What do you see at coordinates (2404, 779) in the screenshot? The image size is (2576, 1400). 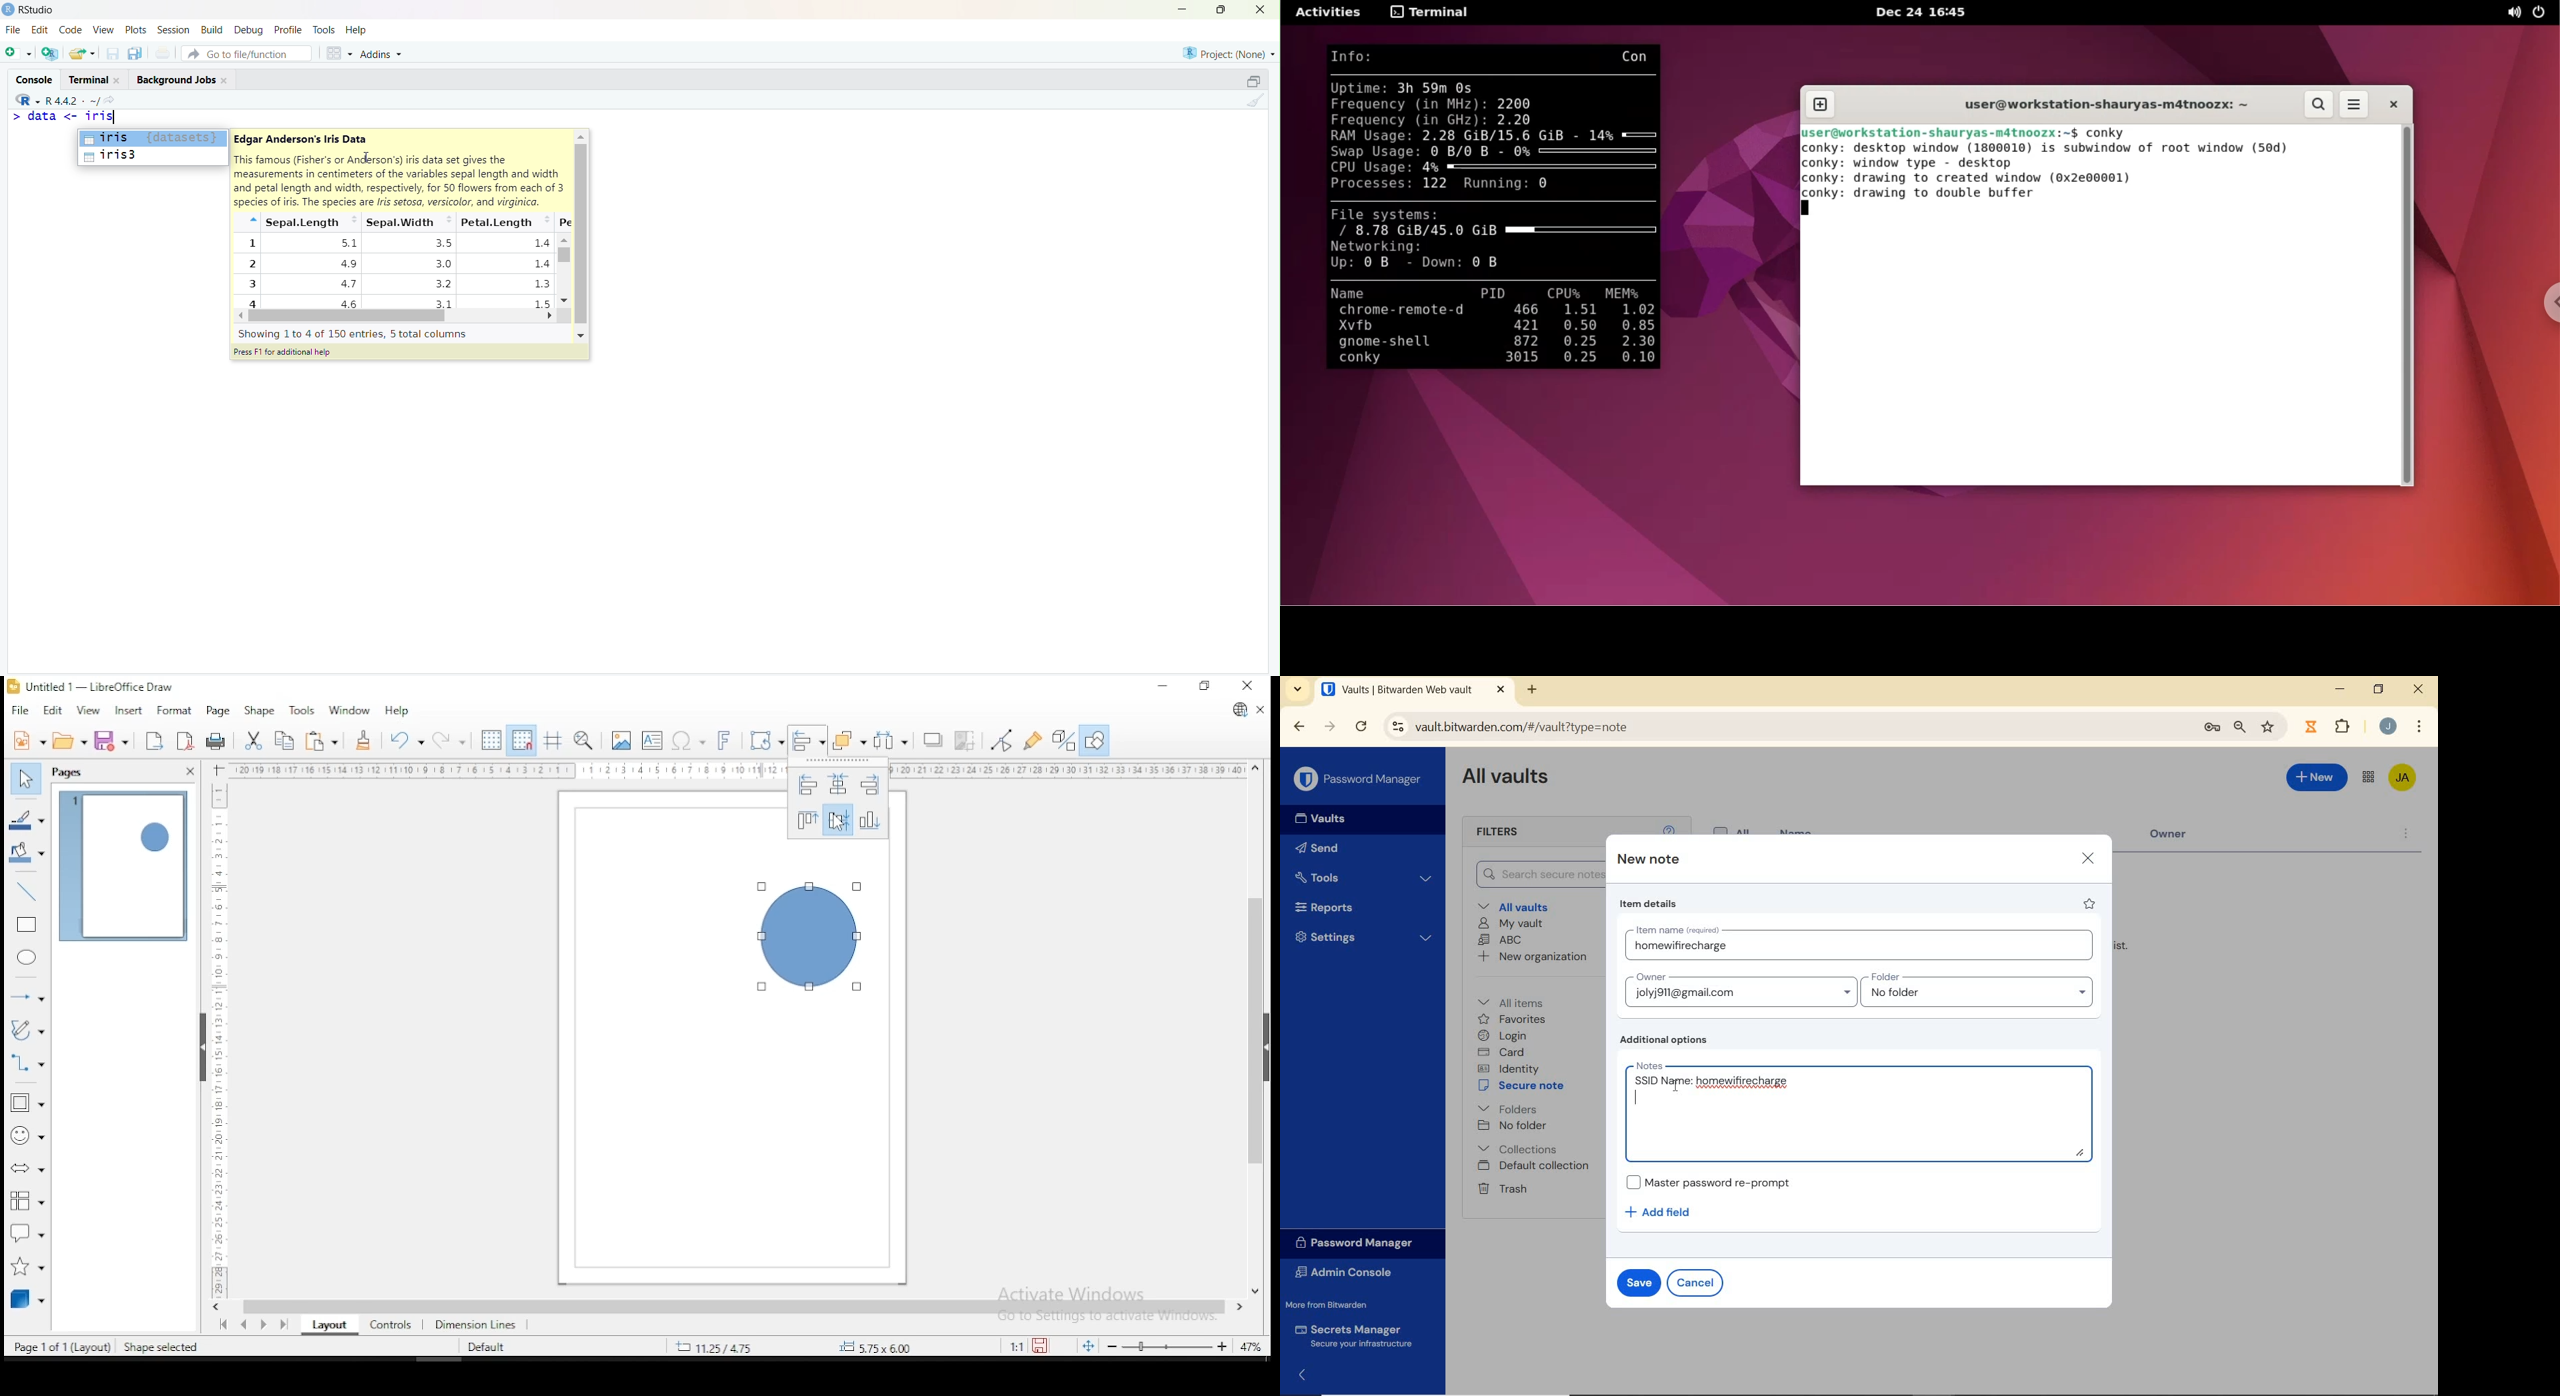 I see `Bitwarden Account` at bounding box center [2404, 779].